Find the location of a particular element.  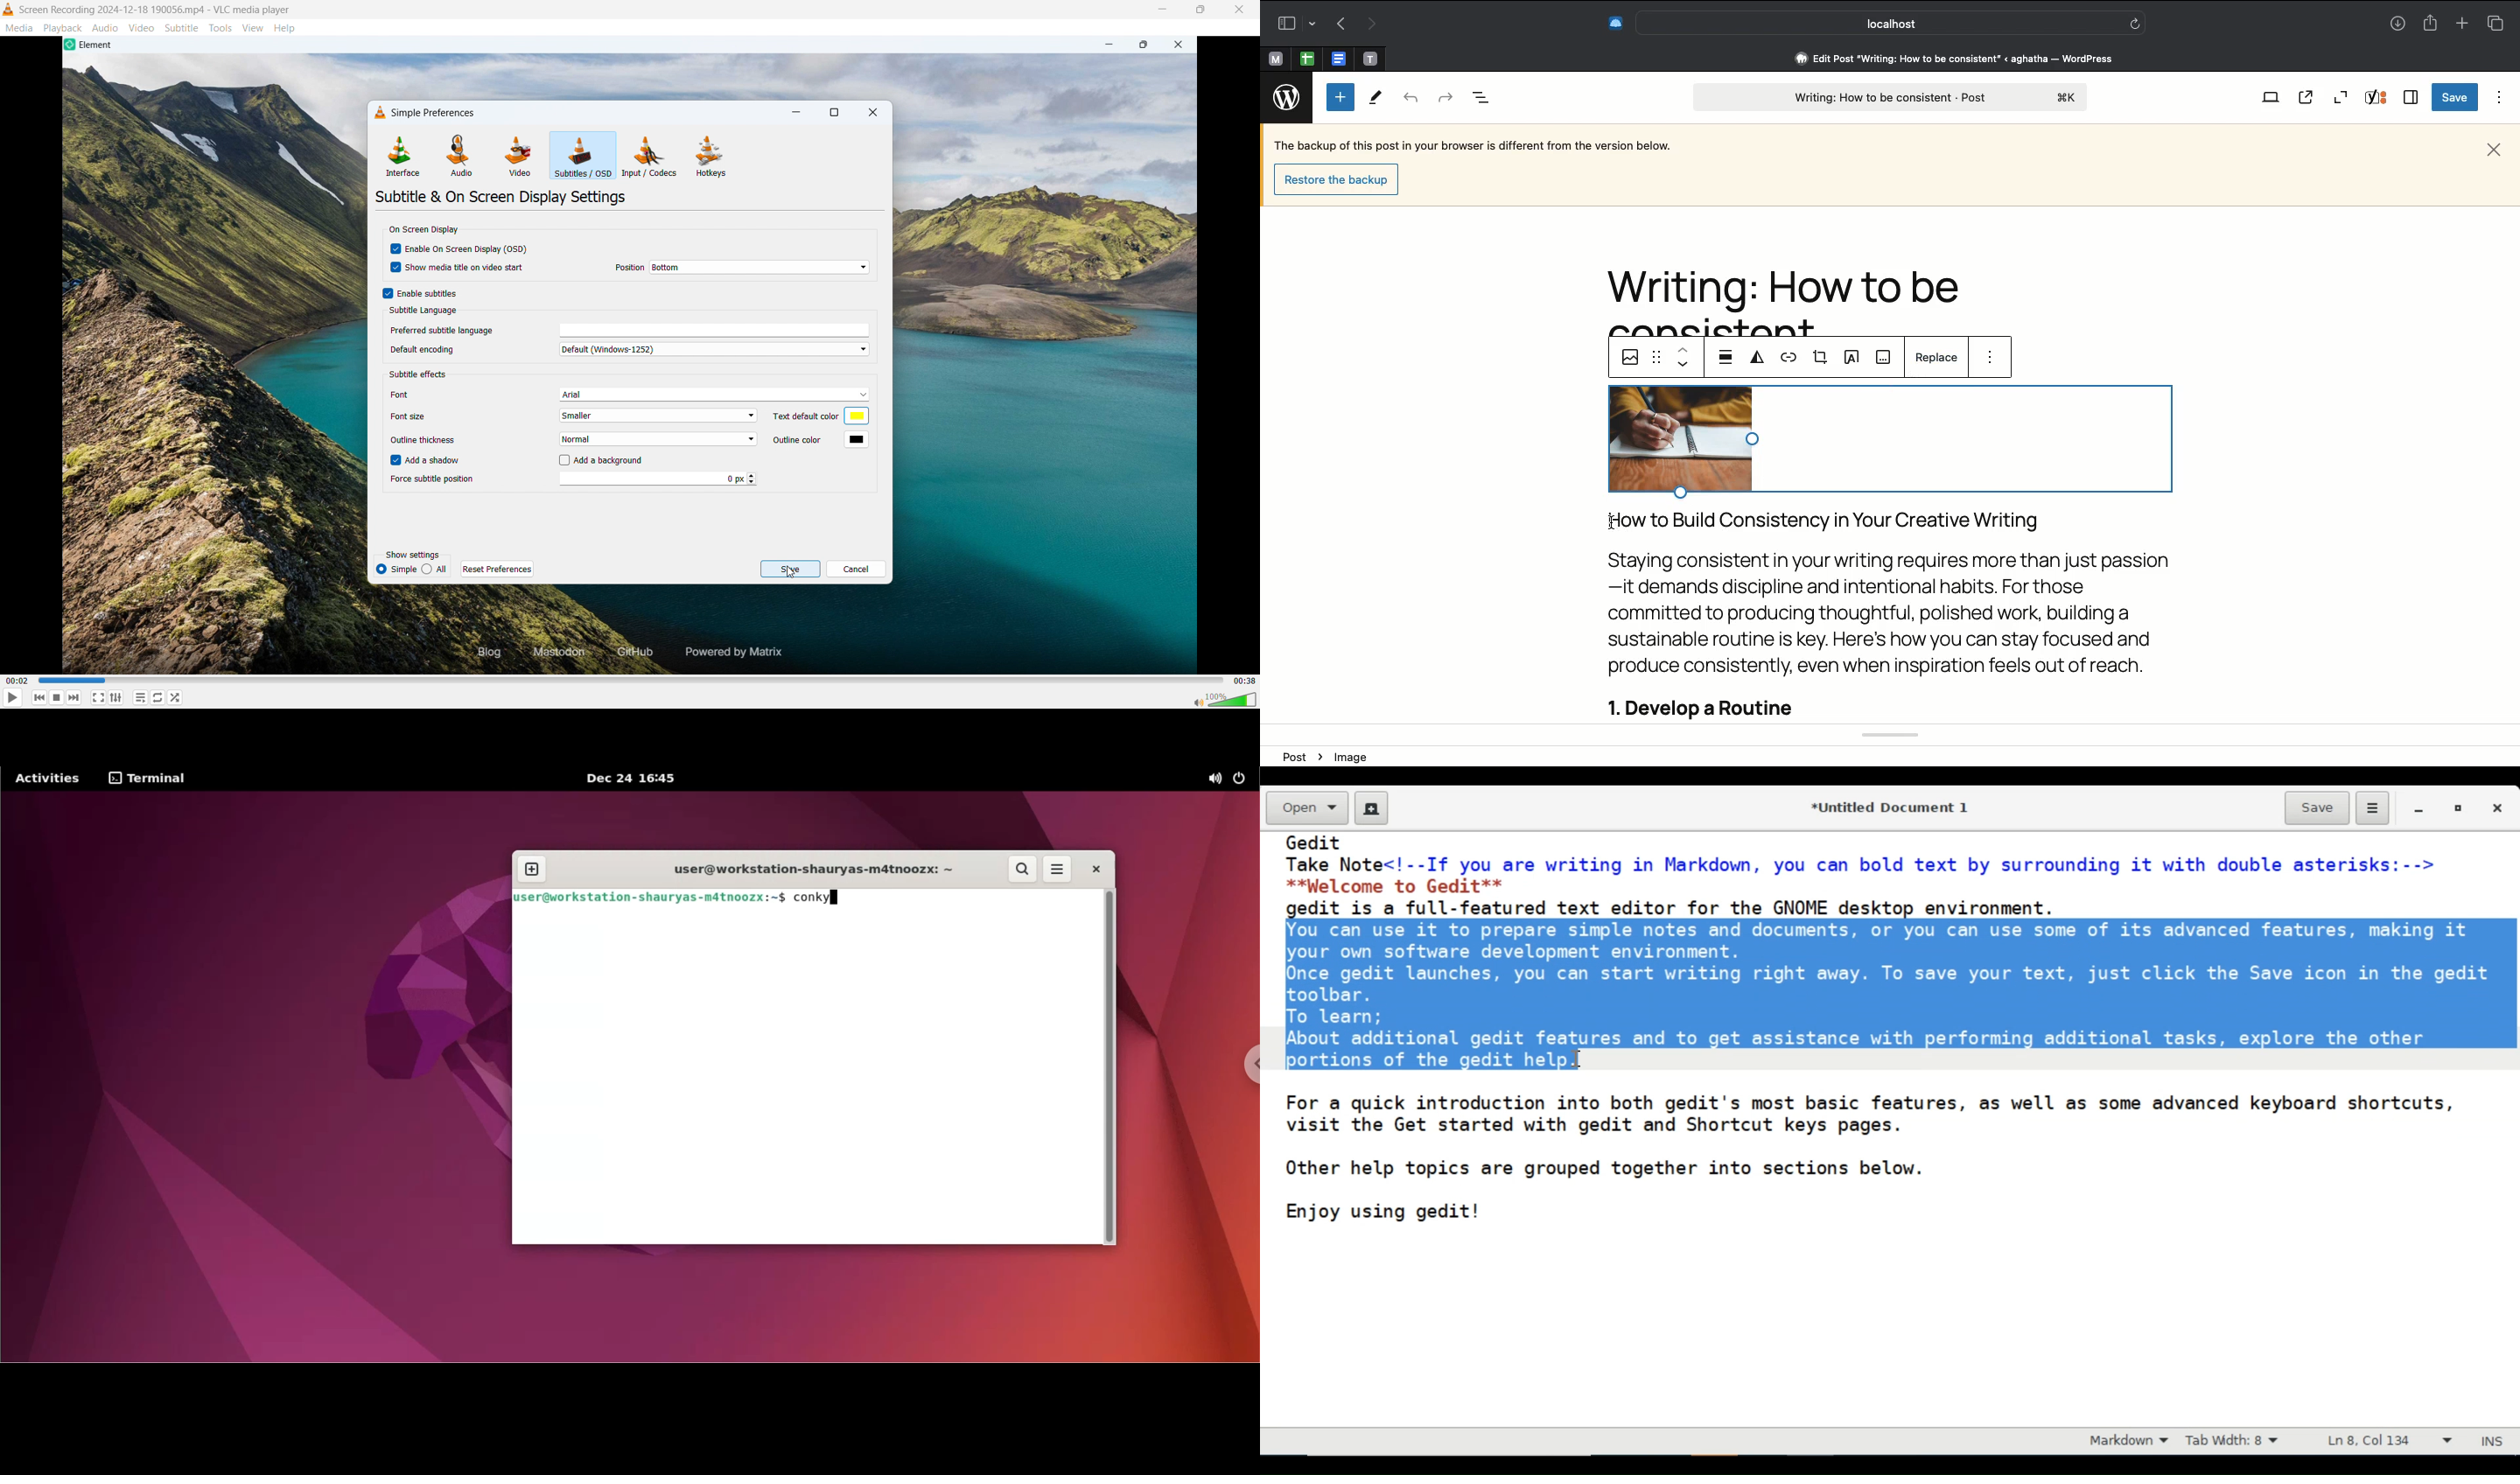

Text is located at coordinates (1853, 355).